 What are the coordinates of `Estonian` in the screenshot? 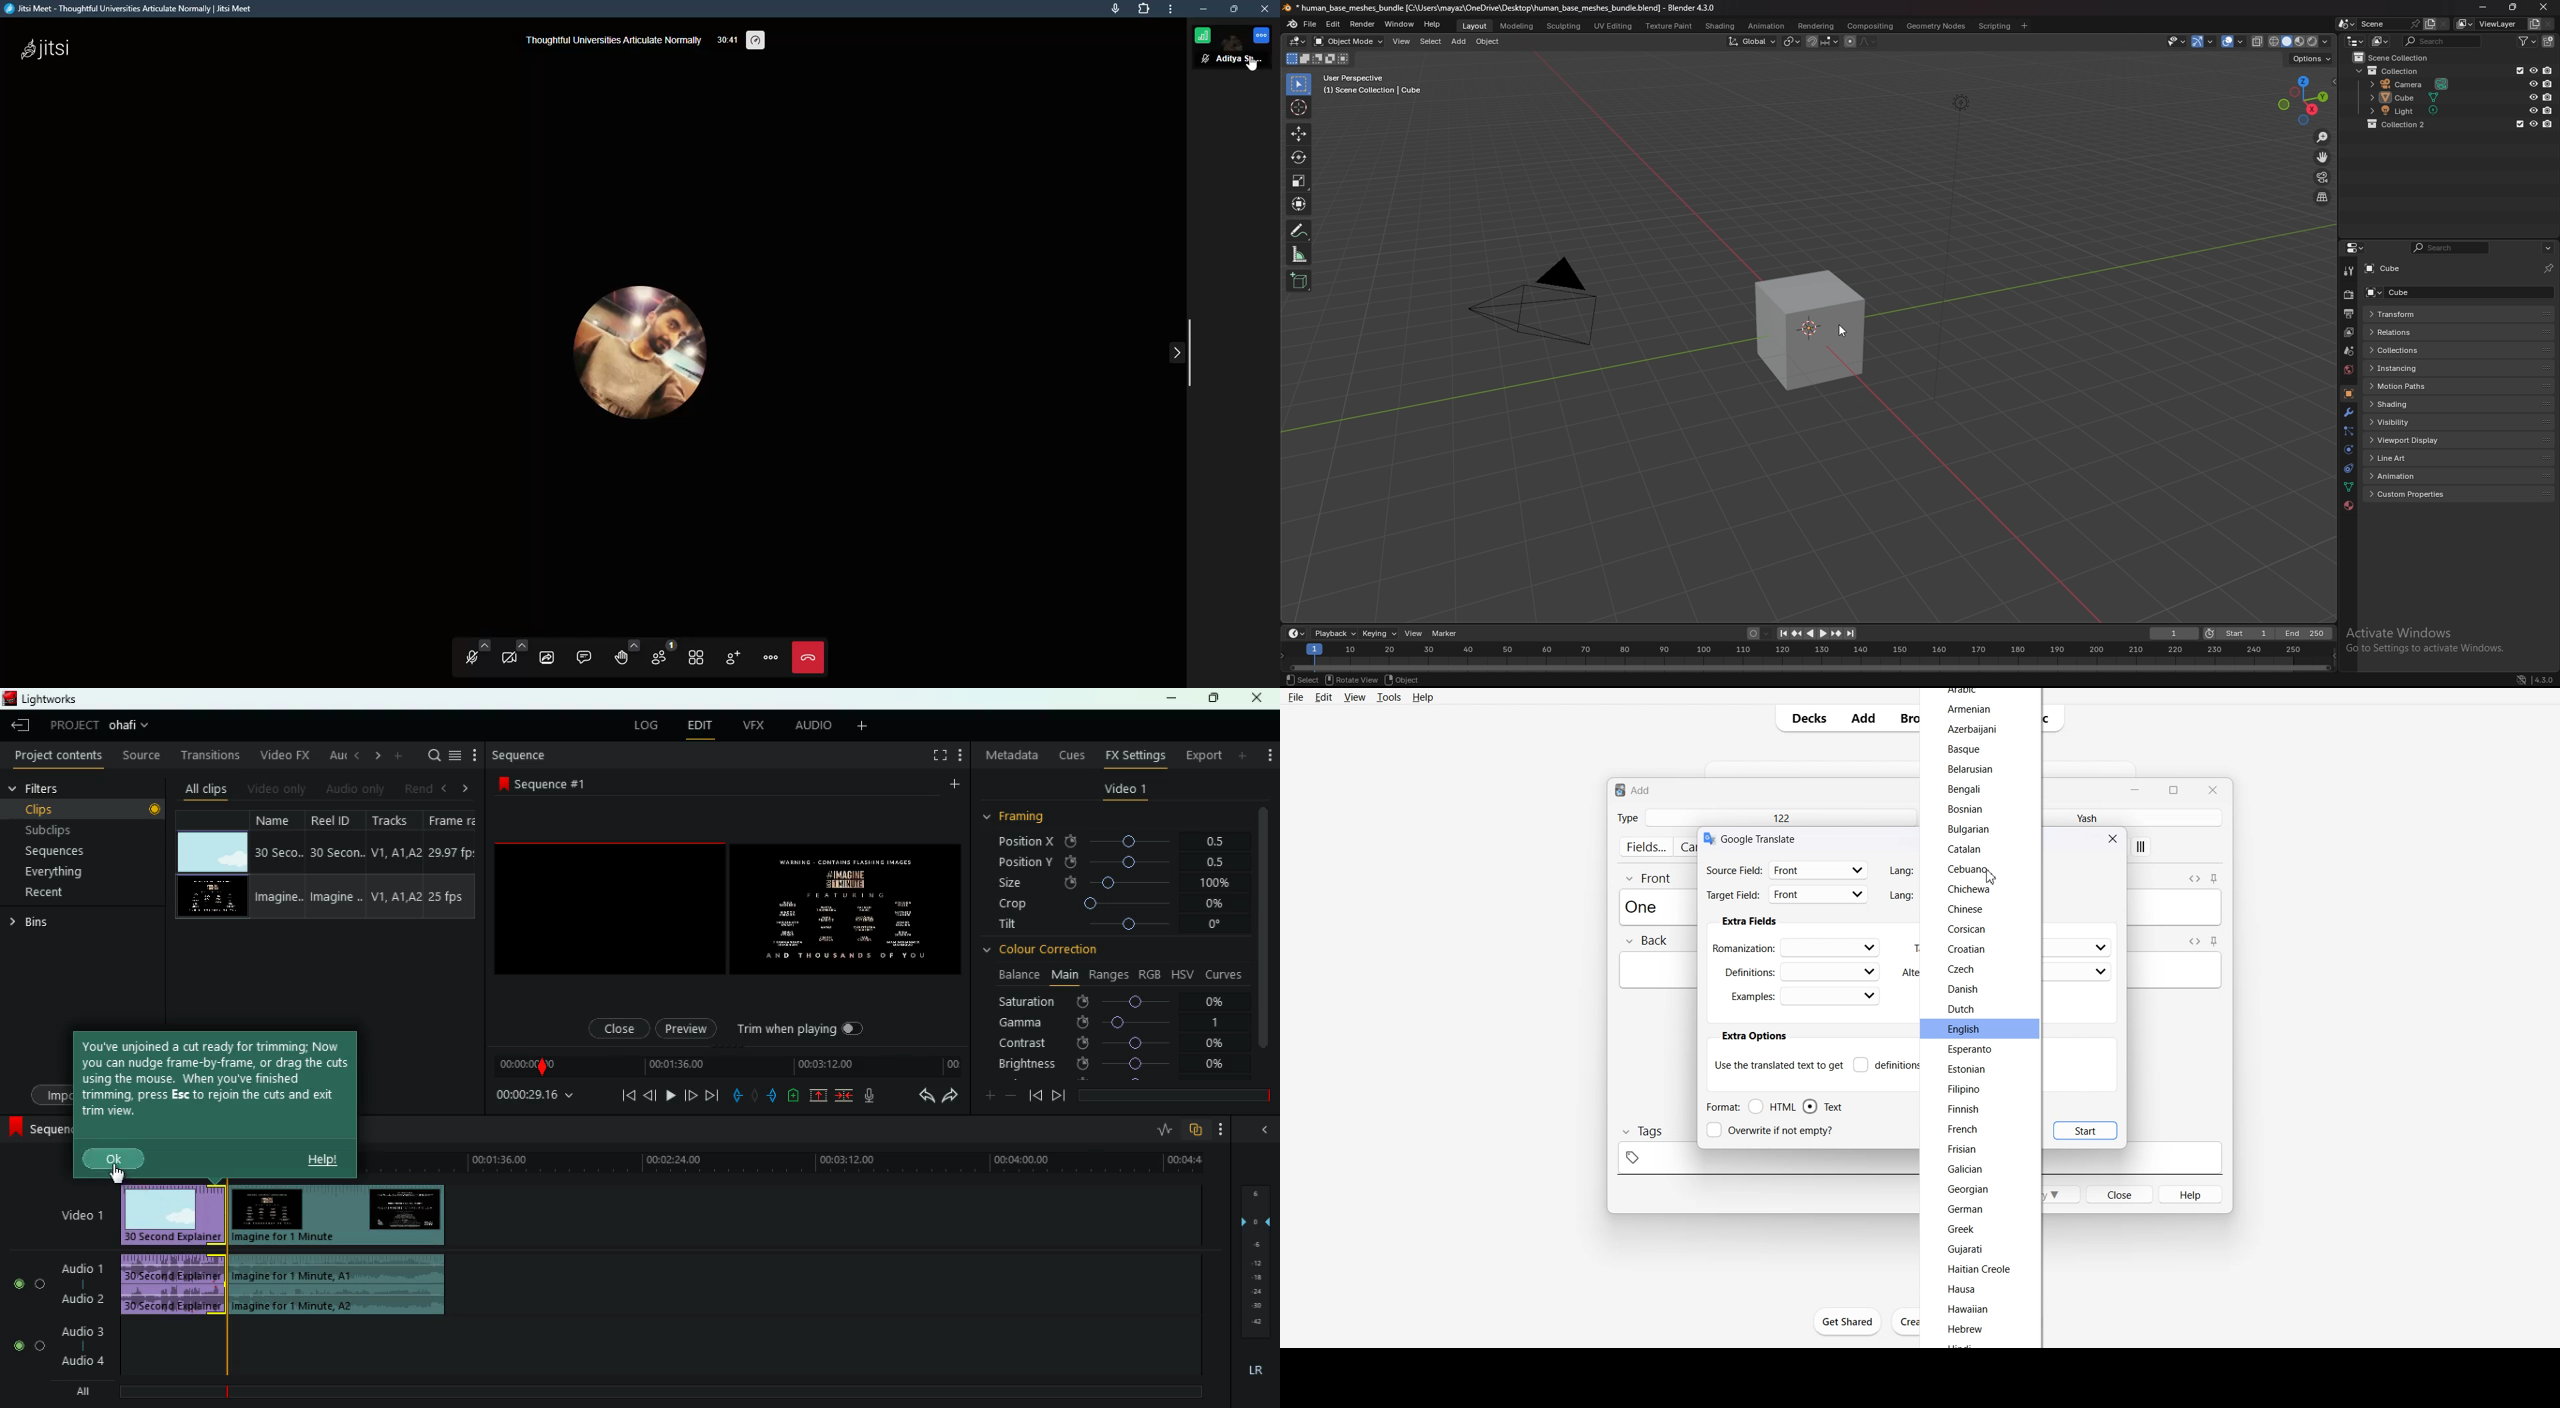 It's located at (1965, 1069).